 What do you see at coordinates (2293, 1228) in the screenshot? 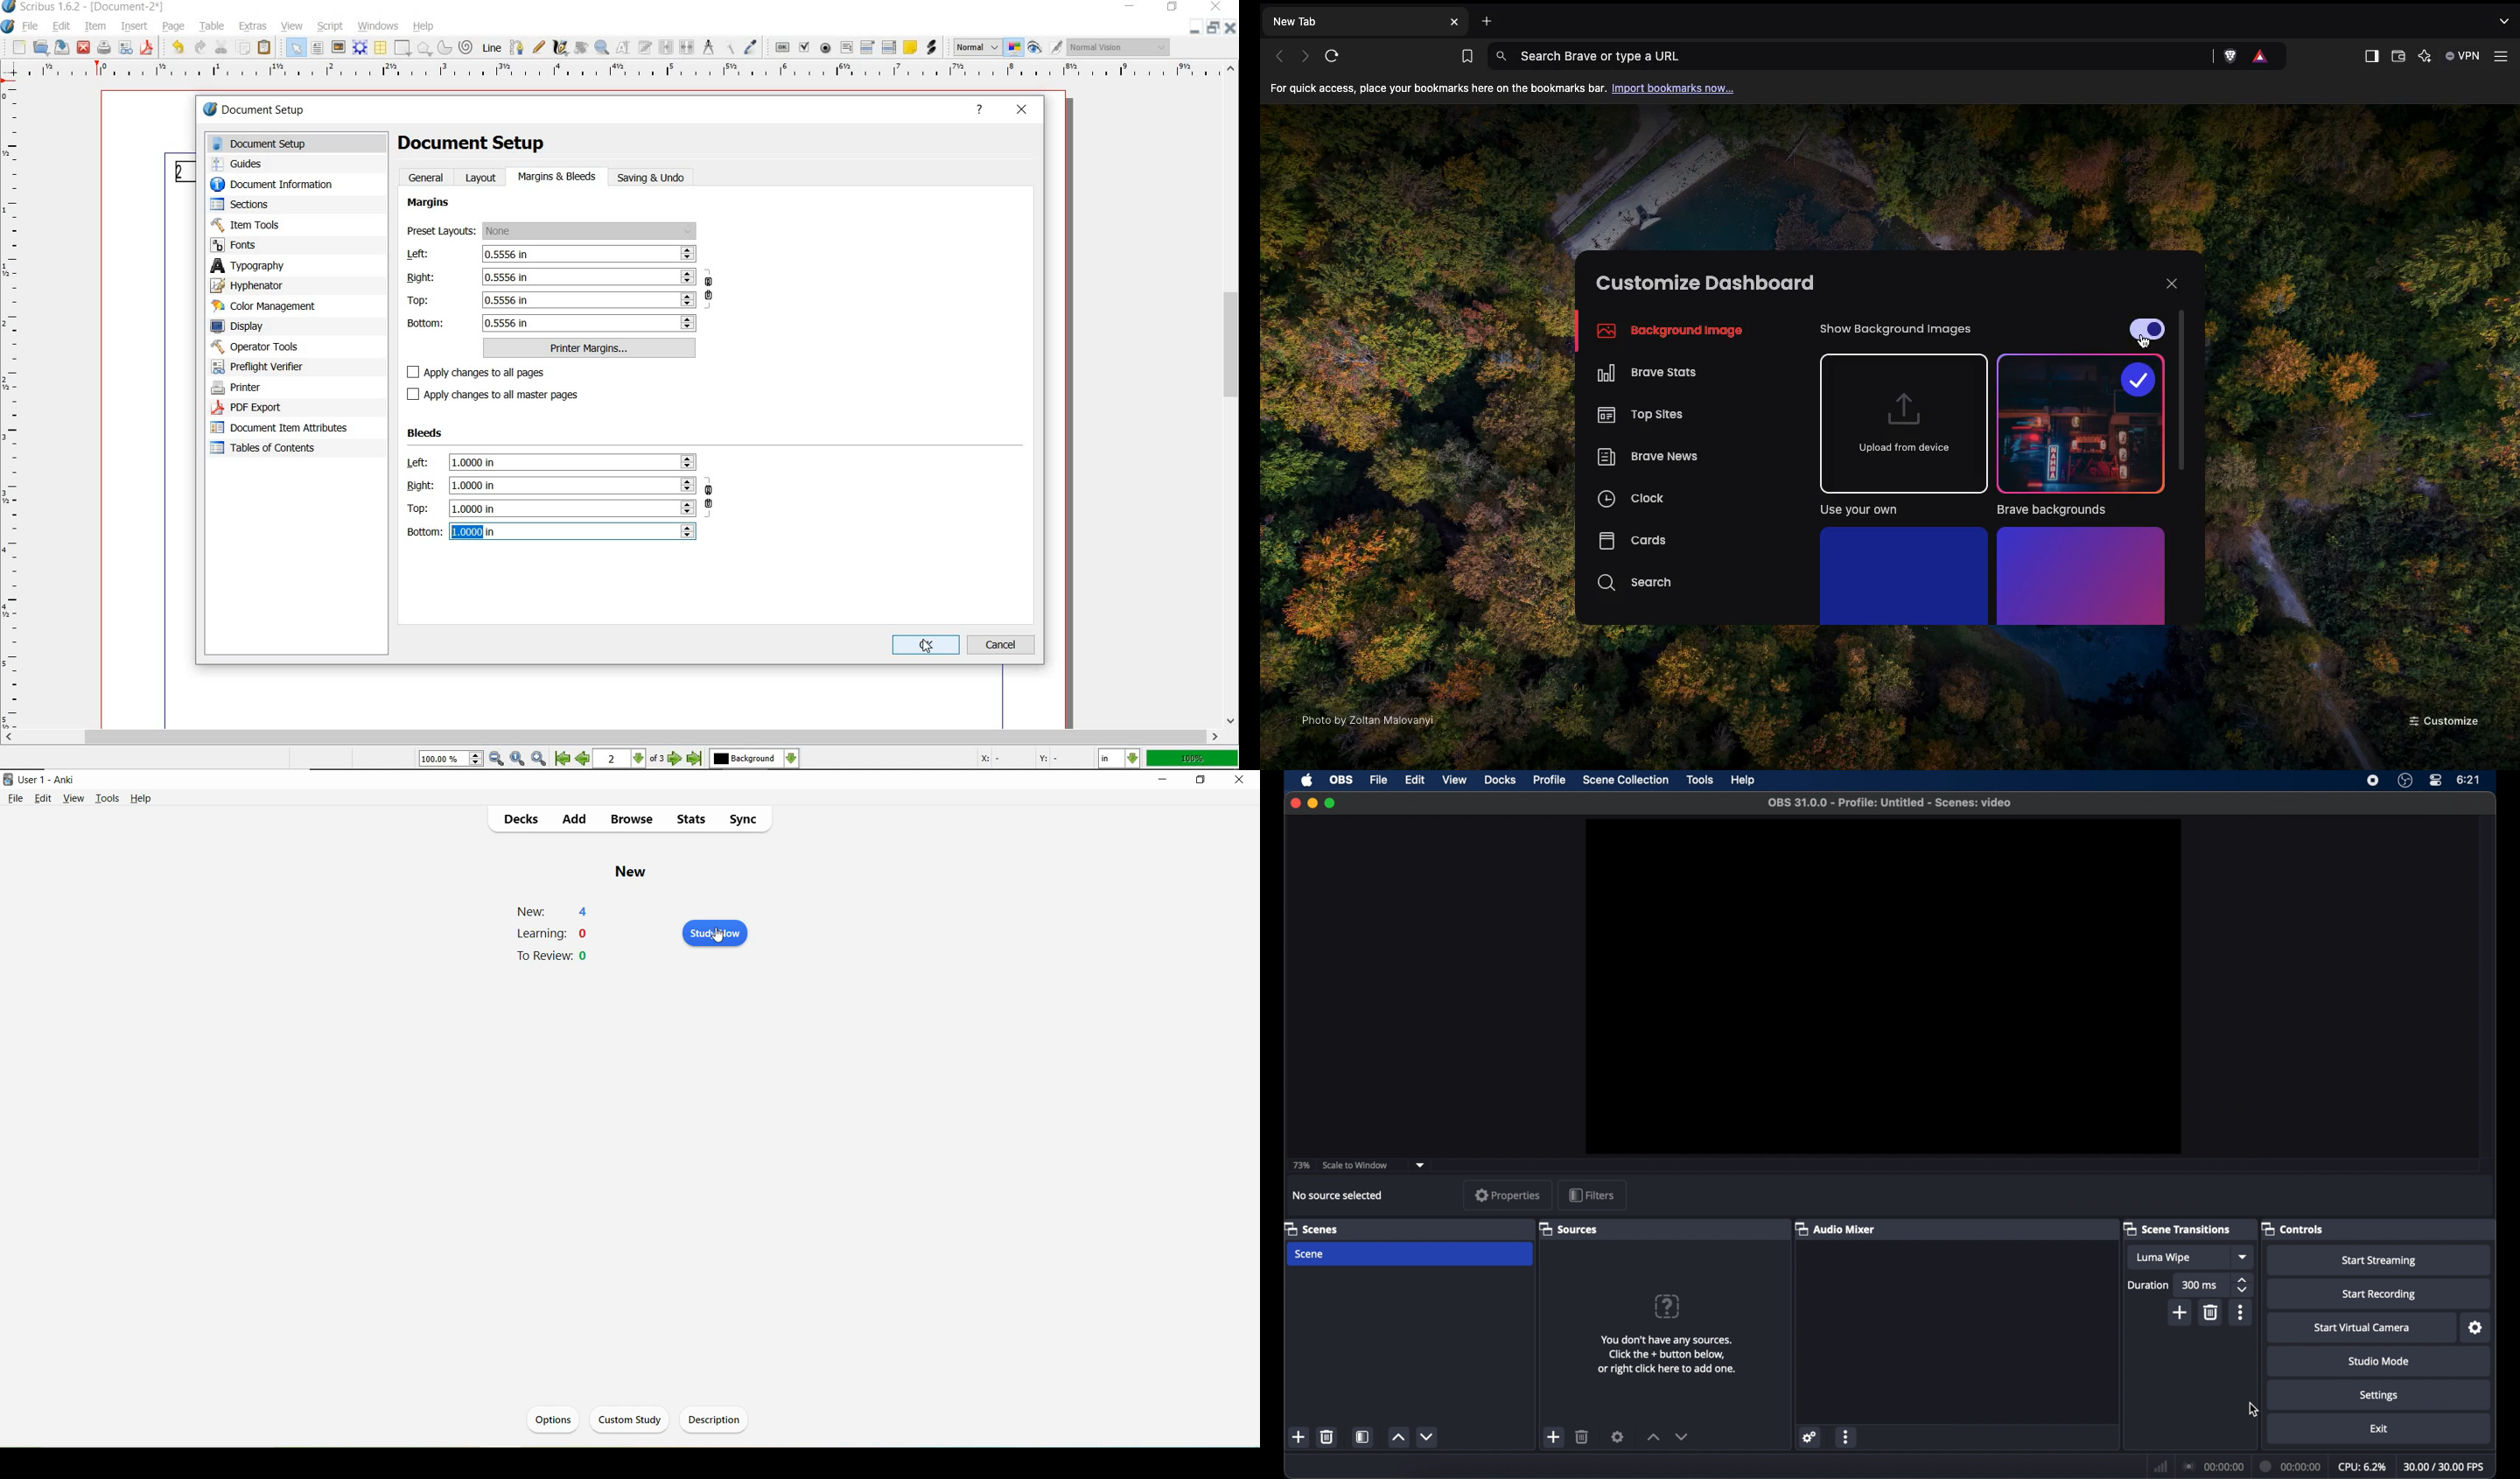
I see `controls` at bounding box center [2293, 1228].